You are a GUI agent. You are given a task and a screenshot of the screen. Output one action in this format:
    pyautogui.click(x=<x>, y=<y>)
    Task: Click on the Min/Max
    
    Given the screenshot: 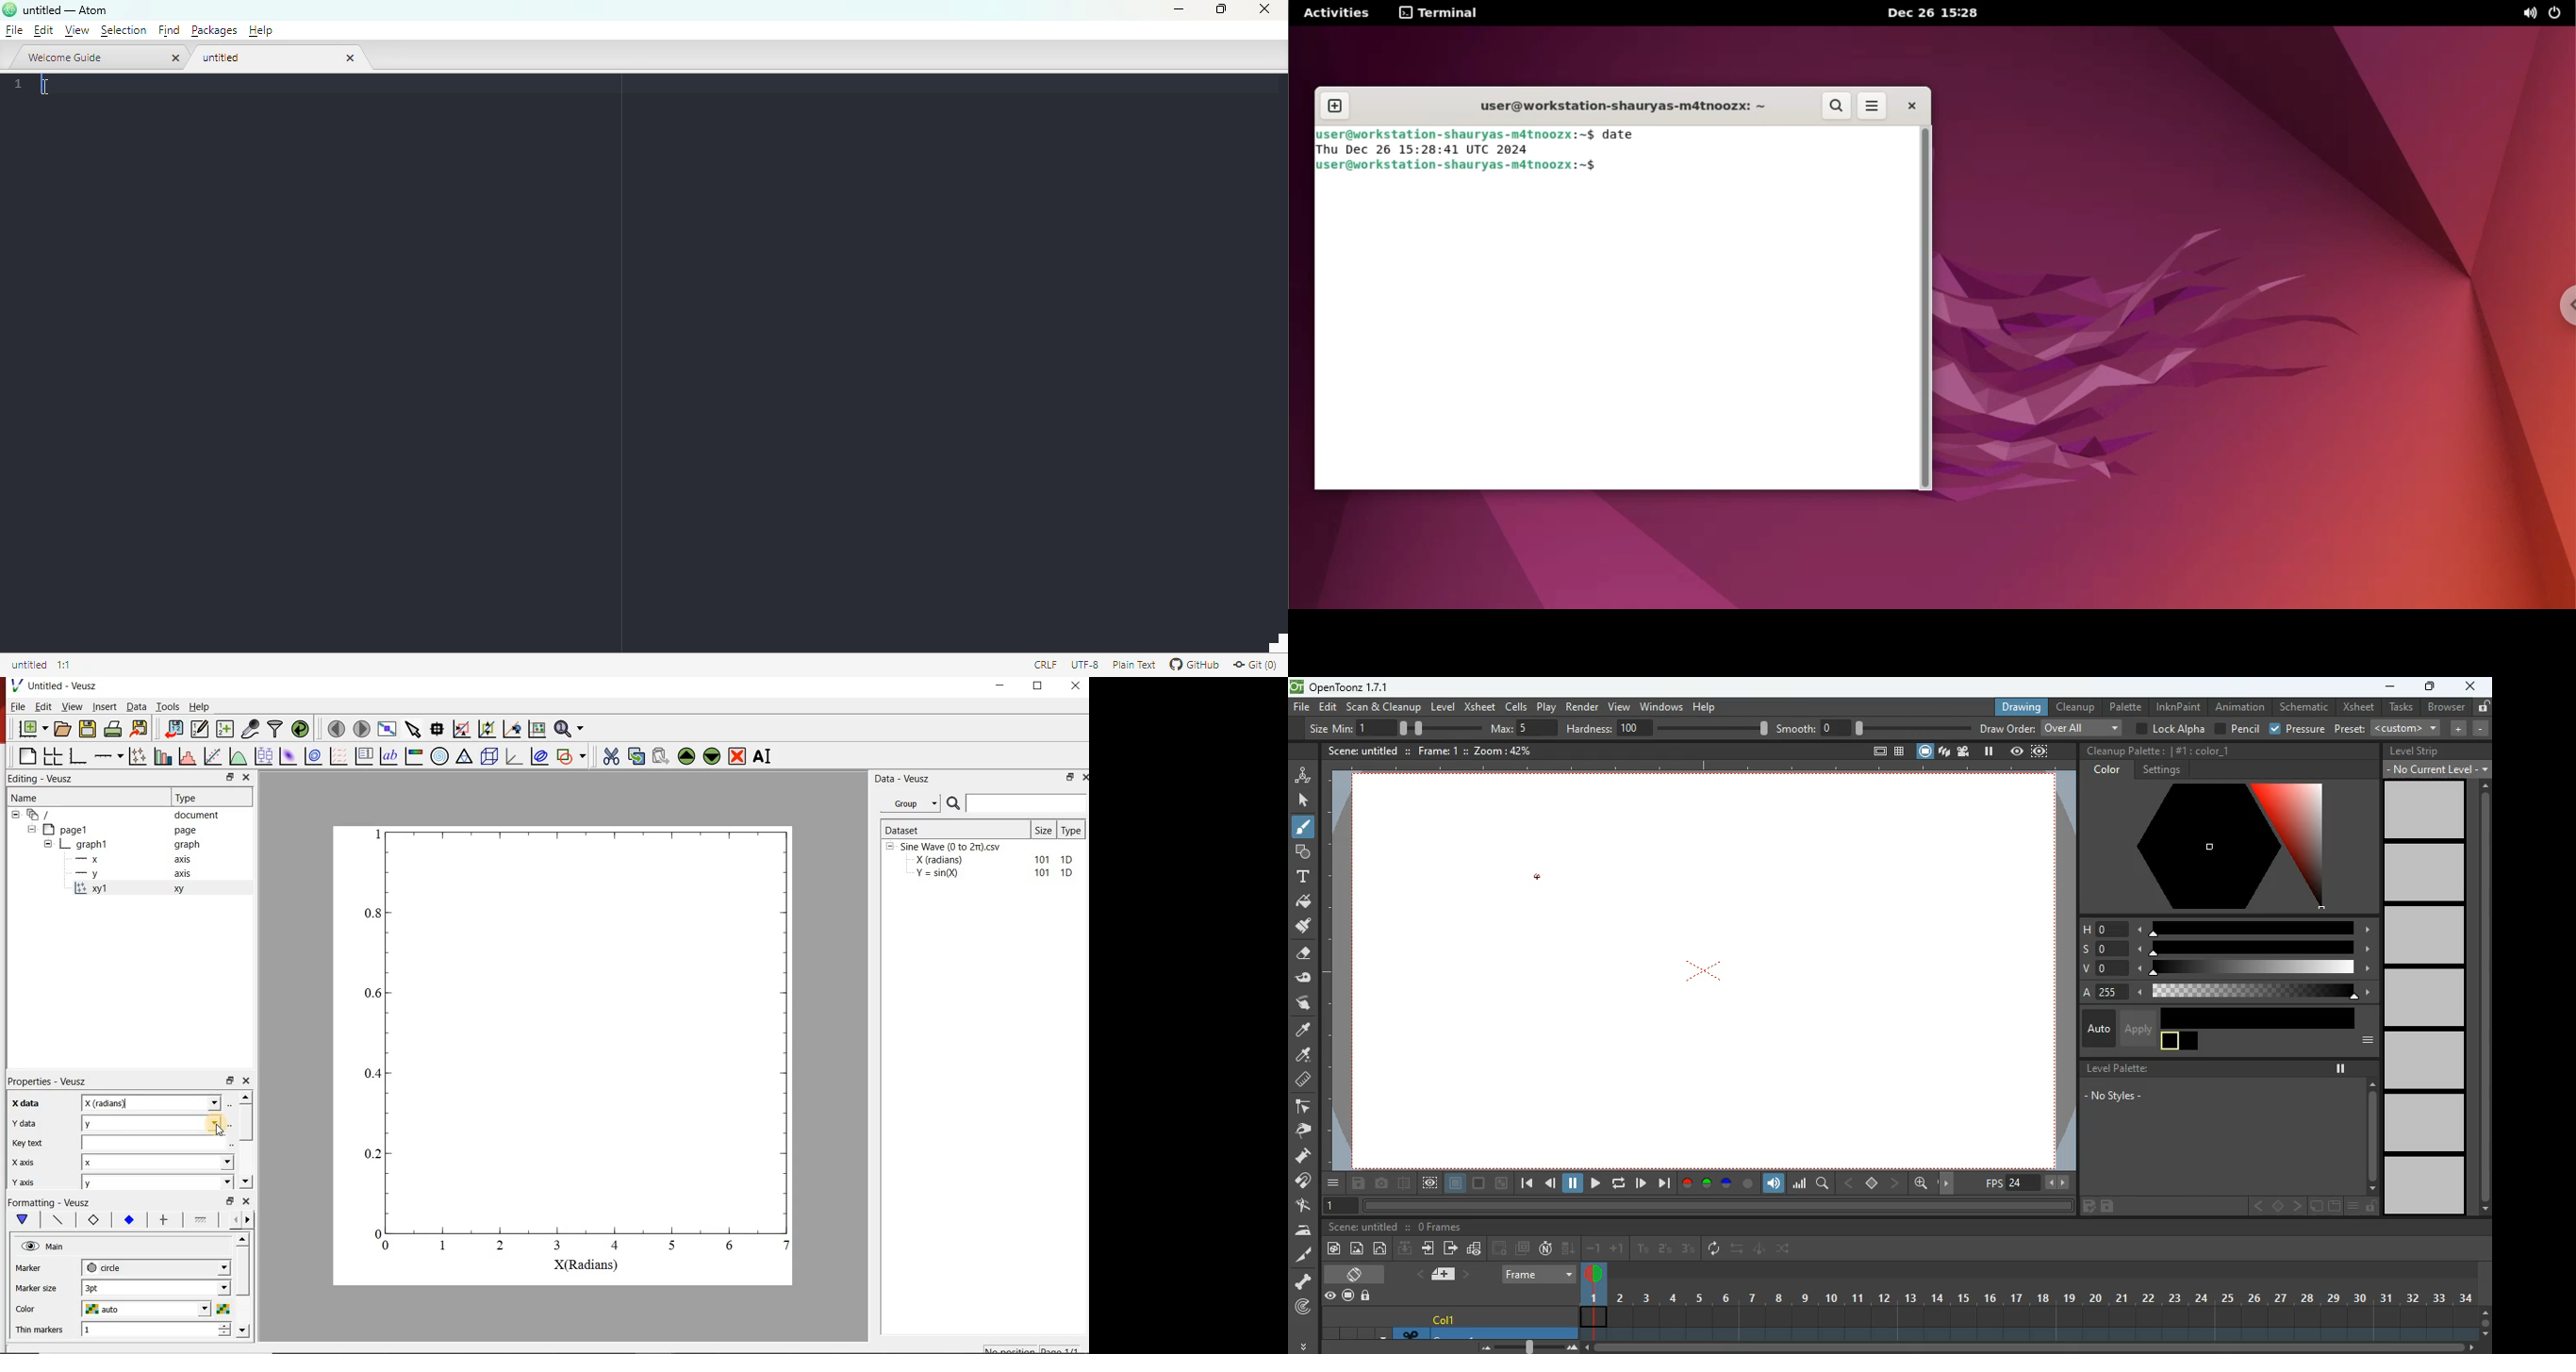 What is the action you would take?
    pyautogui.click(x=230, y=1201)
    